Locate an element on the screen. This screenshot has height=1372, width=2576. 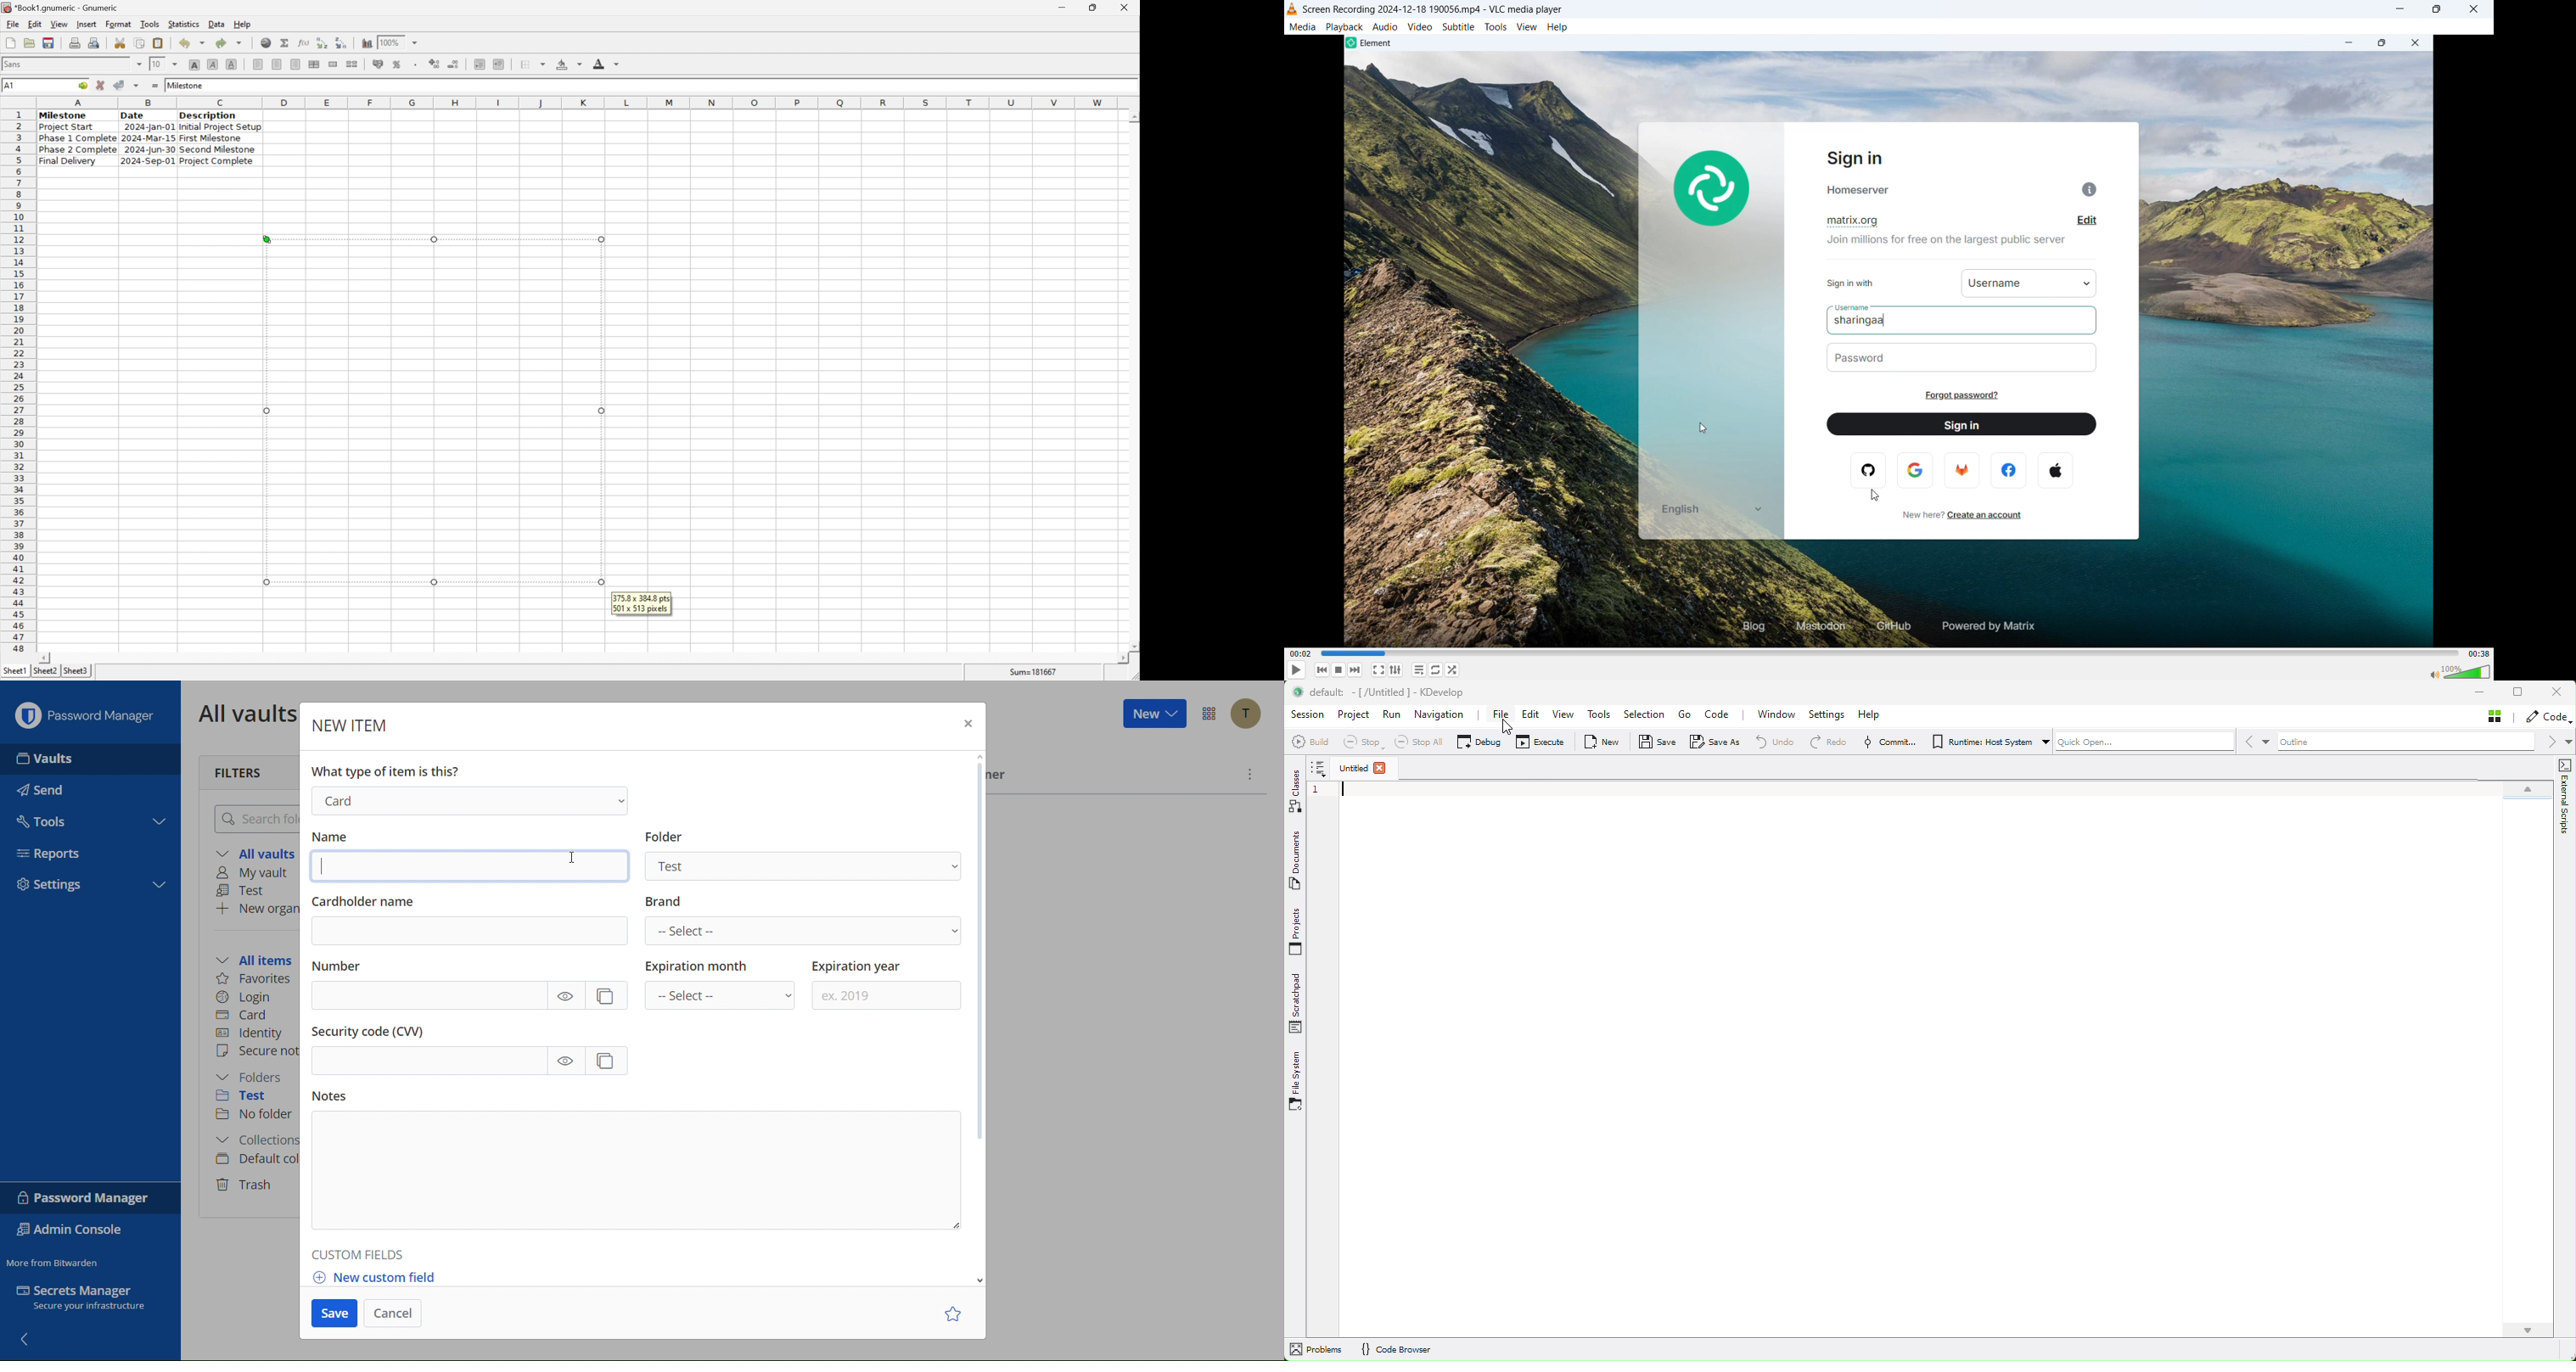
Favorites is located at coordinates (257, 980).